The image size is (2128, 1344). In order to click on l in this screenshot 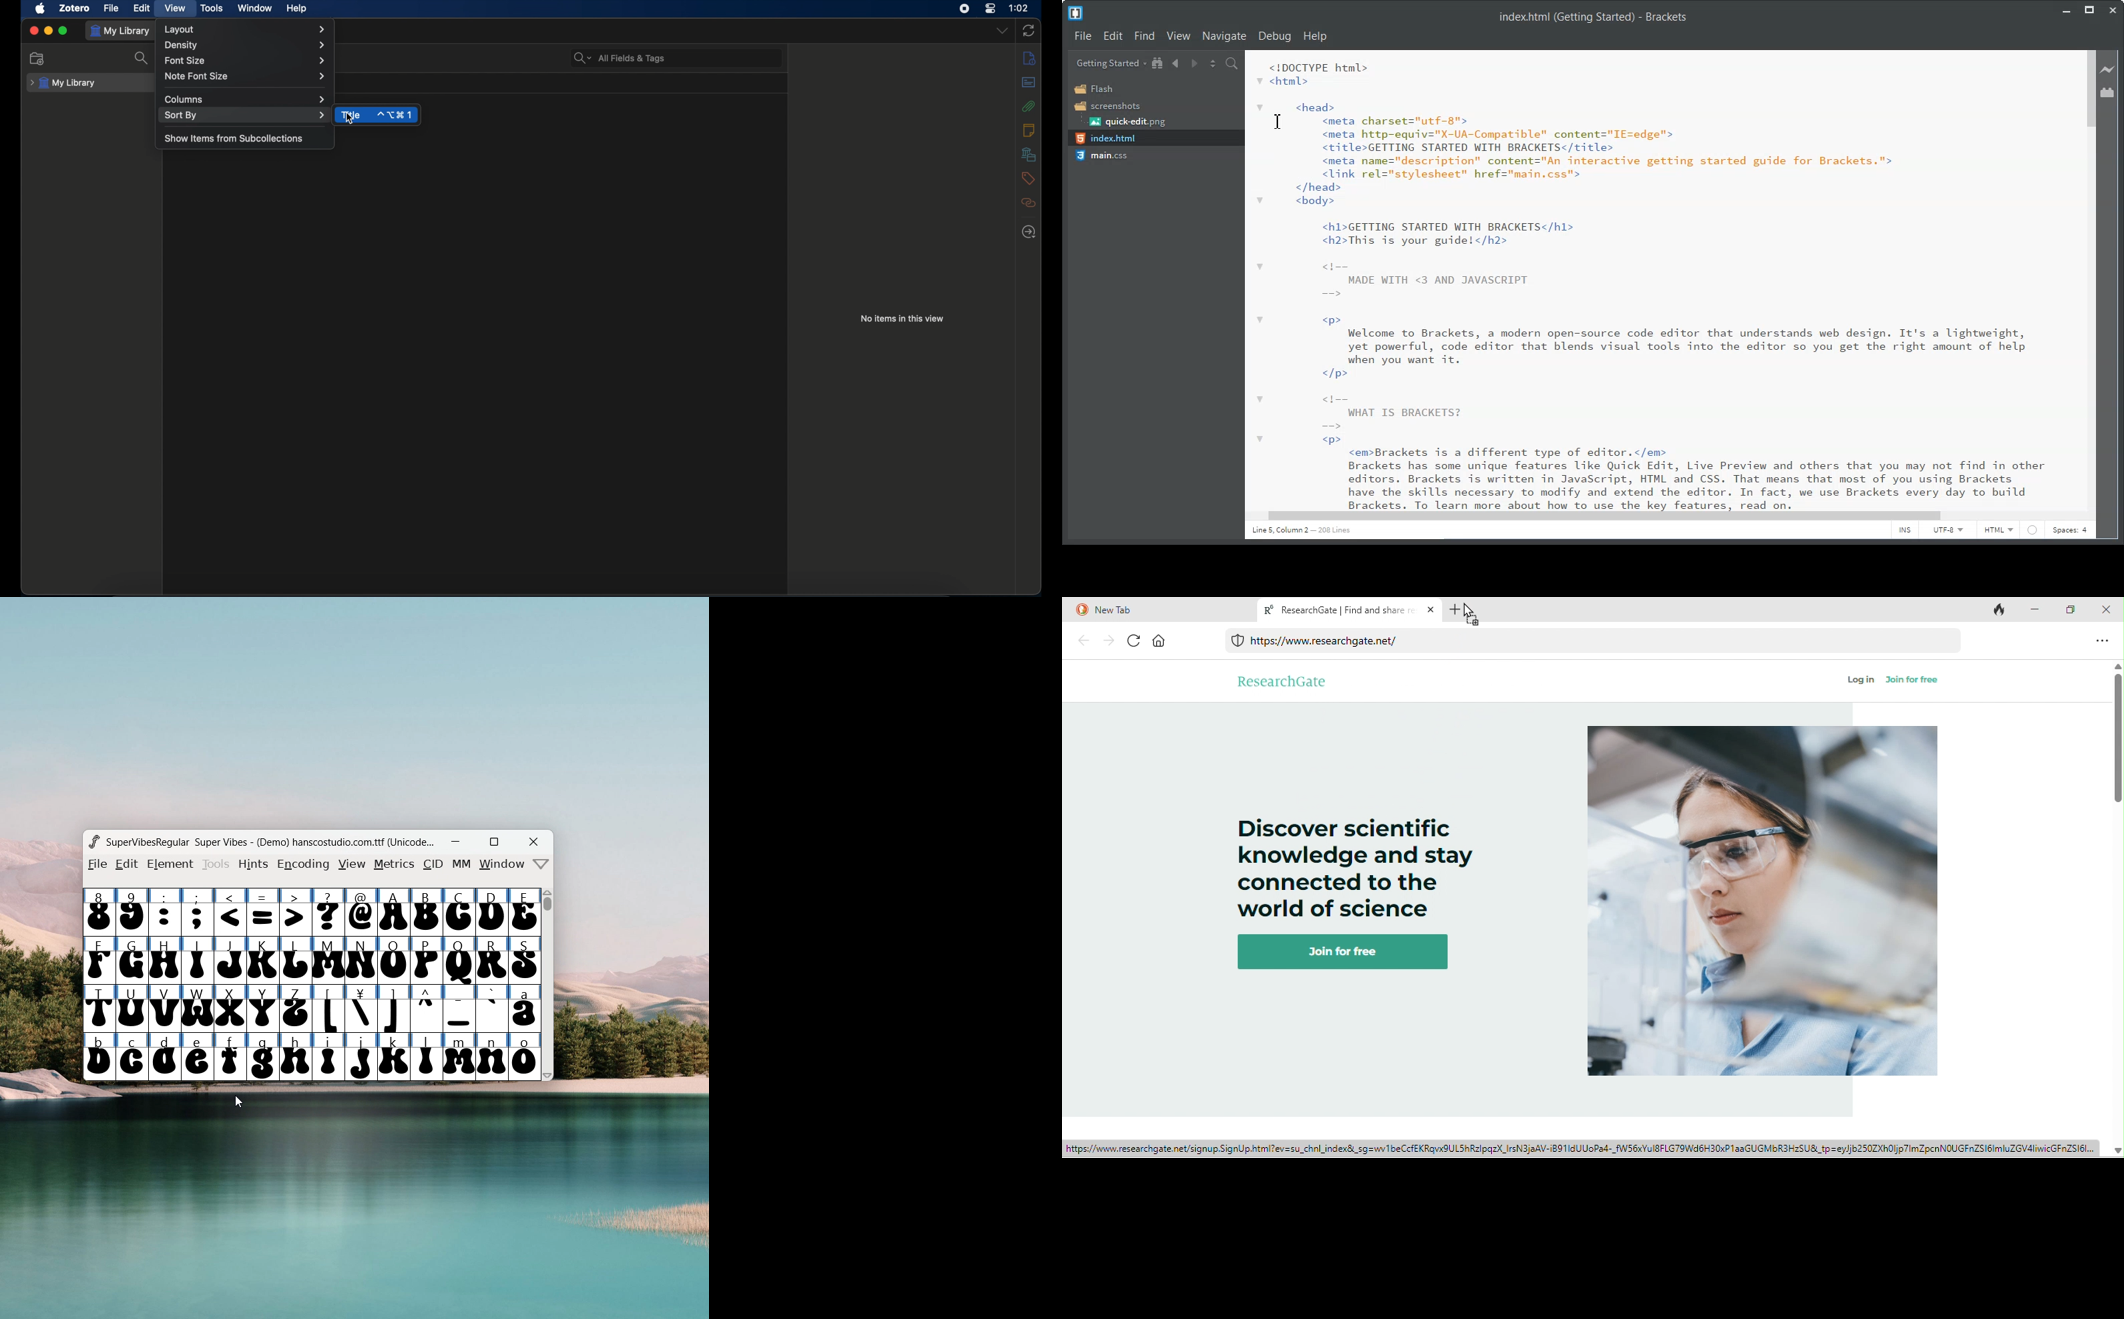, I will do `click(428, 1056)`.